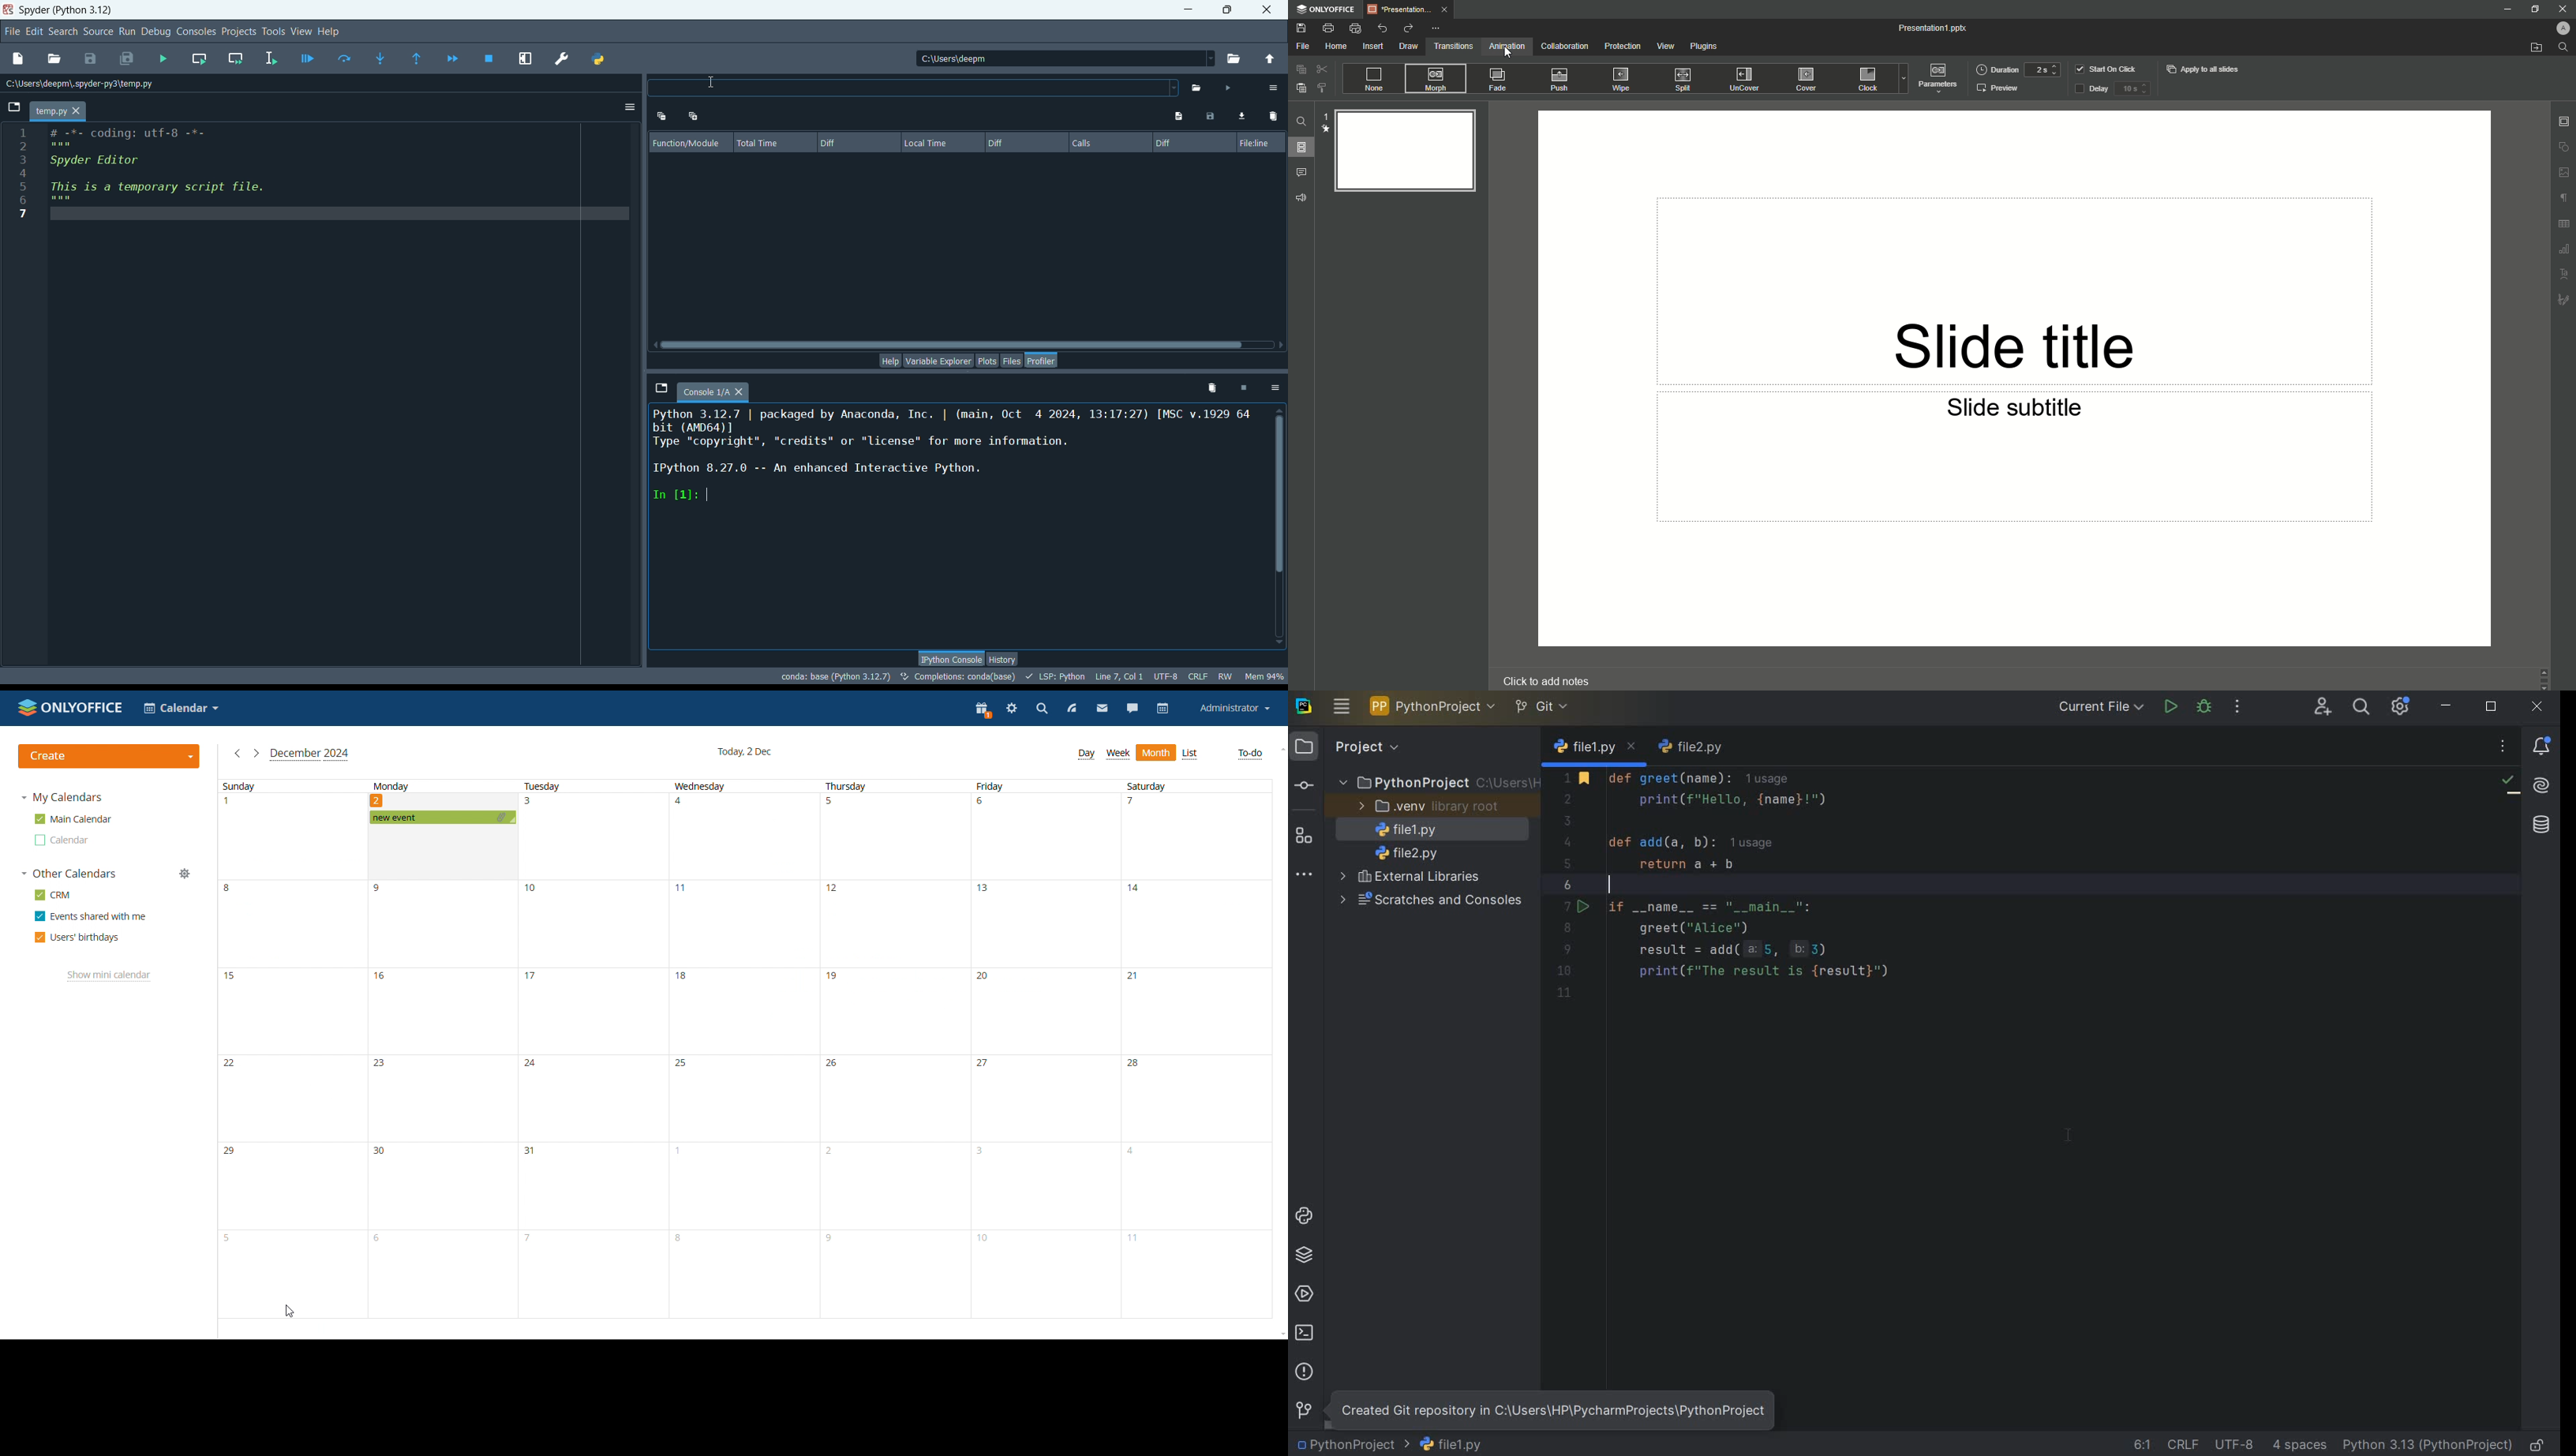 This screenshot has height=1456, width=2576. What do you see at coordinates (744, 1048) in the screenshot?
I see `wednesday` at bounding box center [744, 1048].